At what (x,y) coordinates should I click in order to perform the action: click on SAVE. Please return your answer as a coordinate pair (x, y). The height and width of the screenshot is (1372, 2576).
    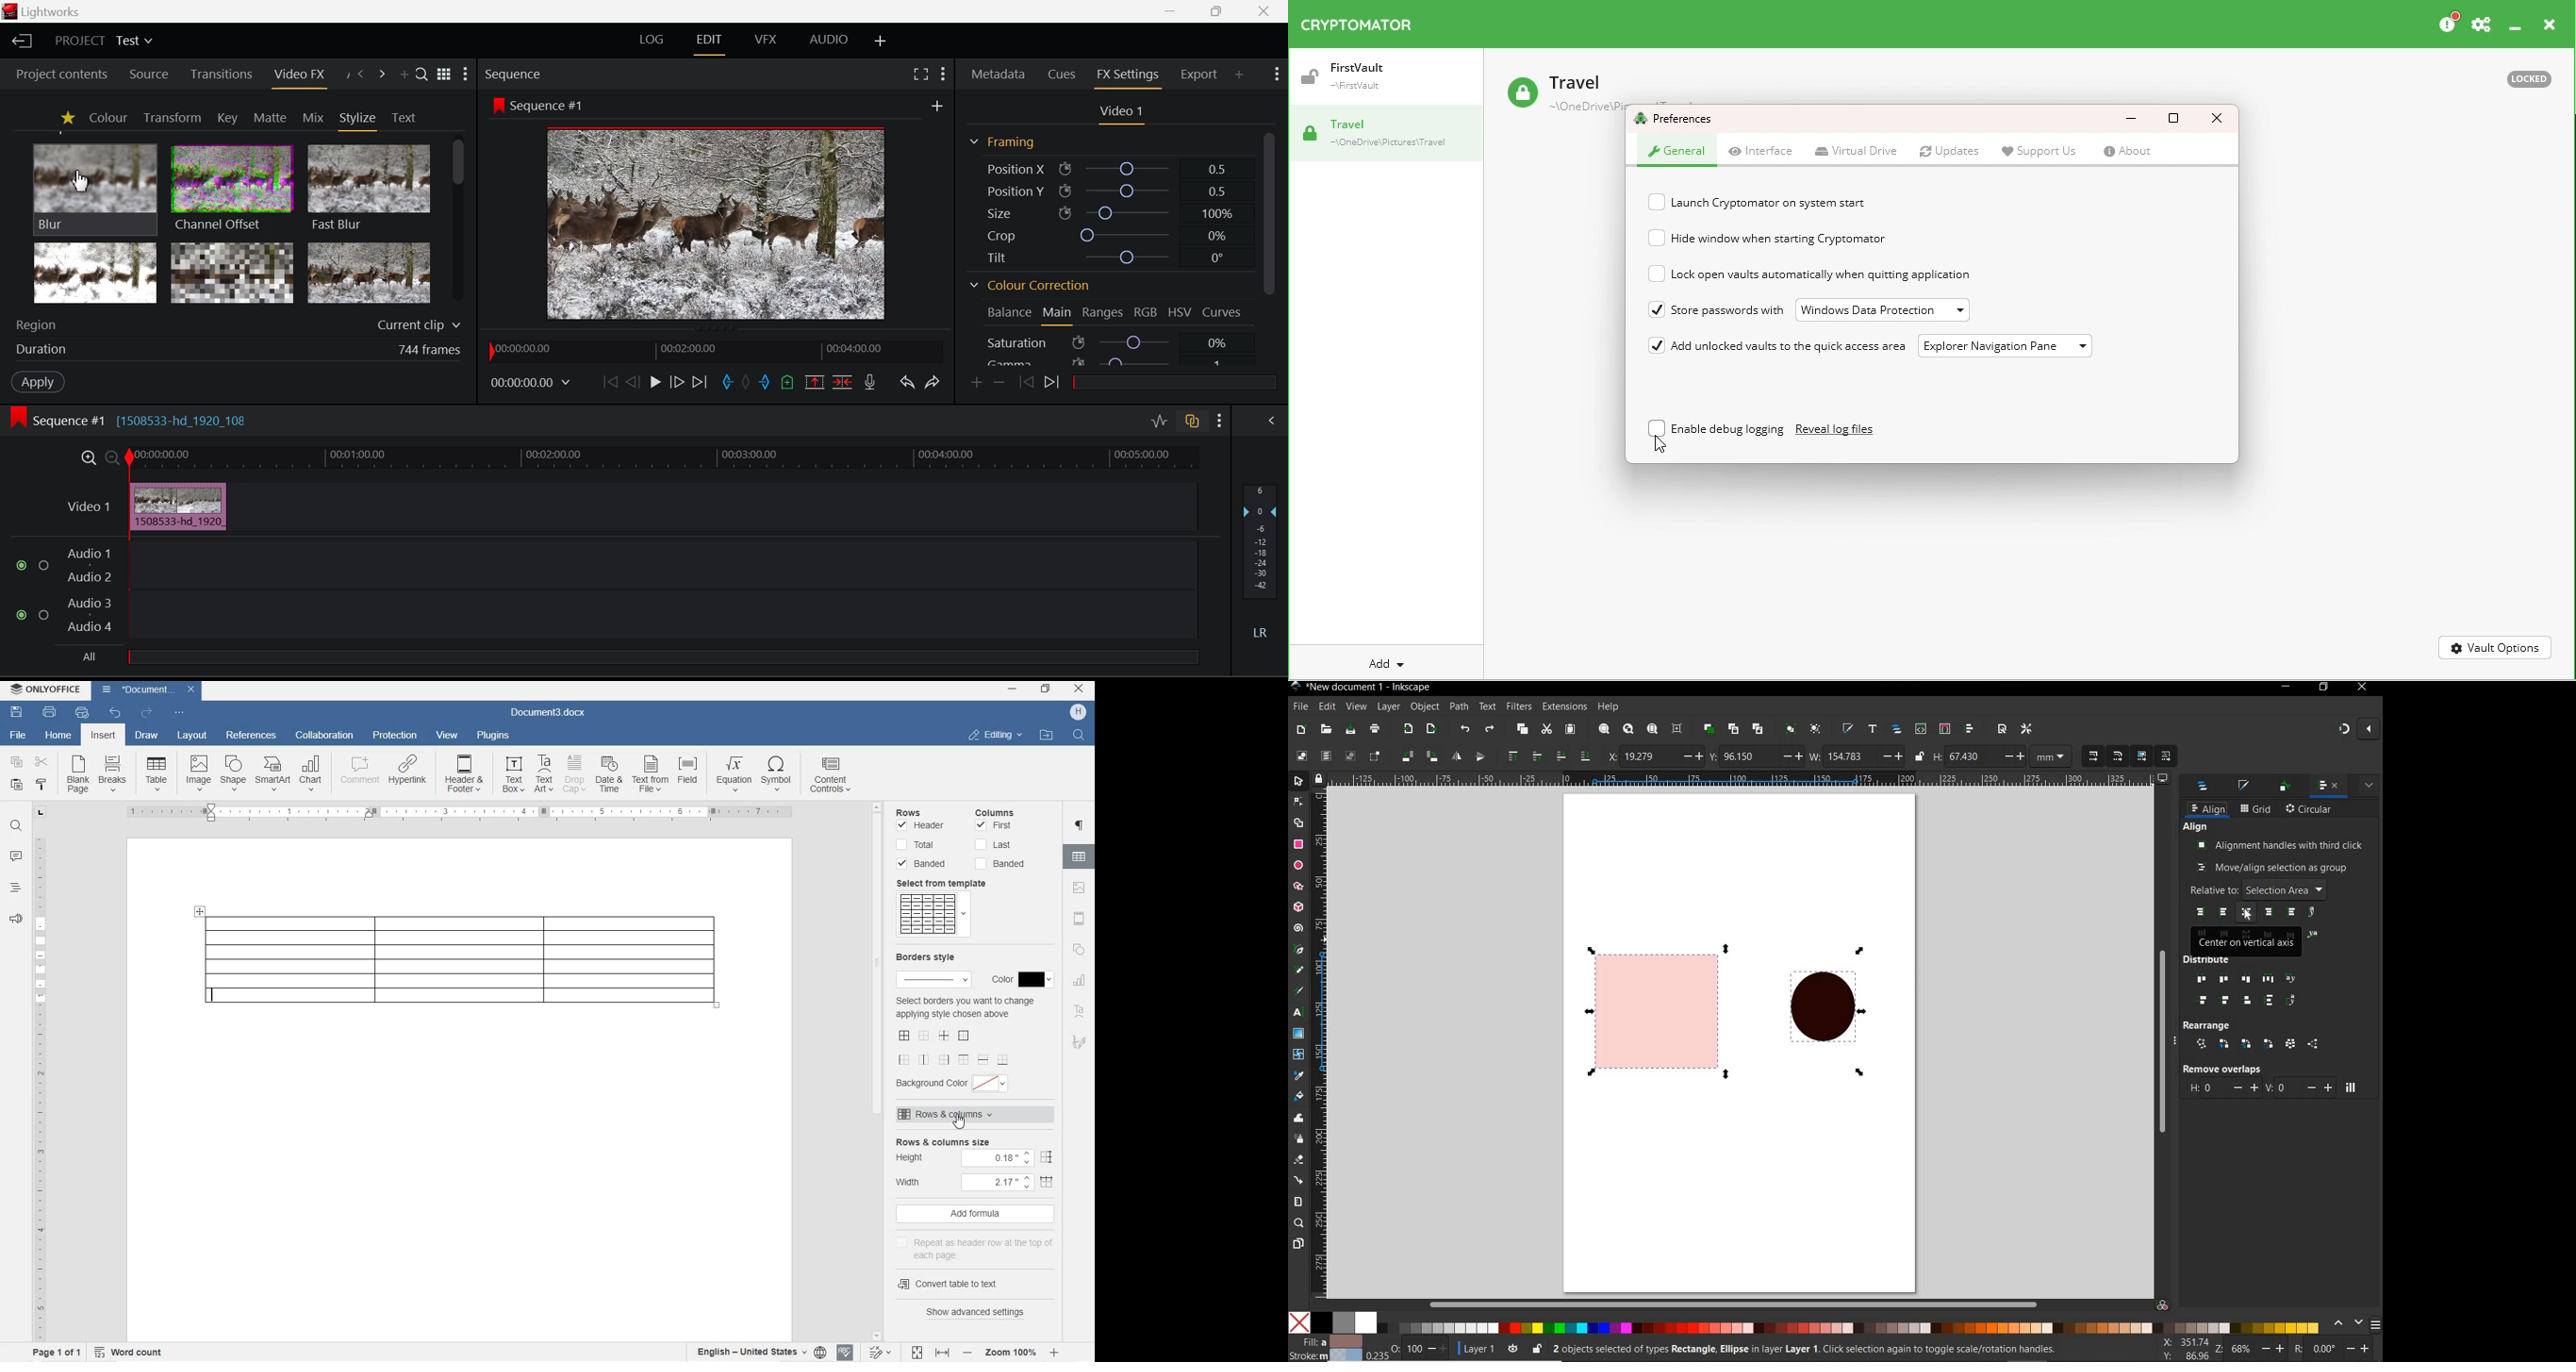
    Looking at the image, I should click on (16, 714).